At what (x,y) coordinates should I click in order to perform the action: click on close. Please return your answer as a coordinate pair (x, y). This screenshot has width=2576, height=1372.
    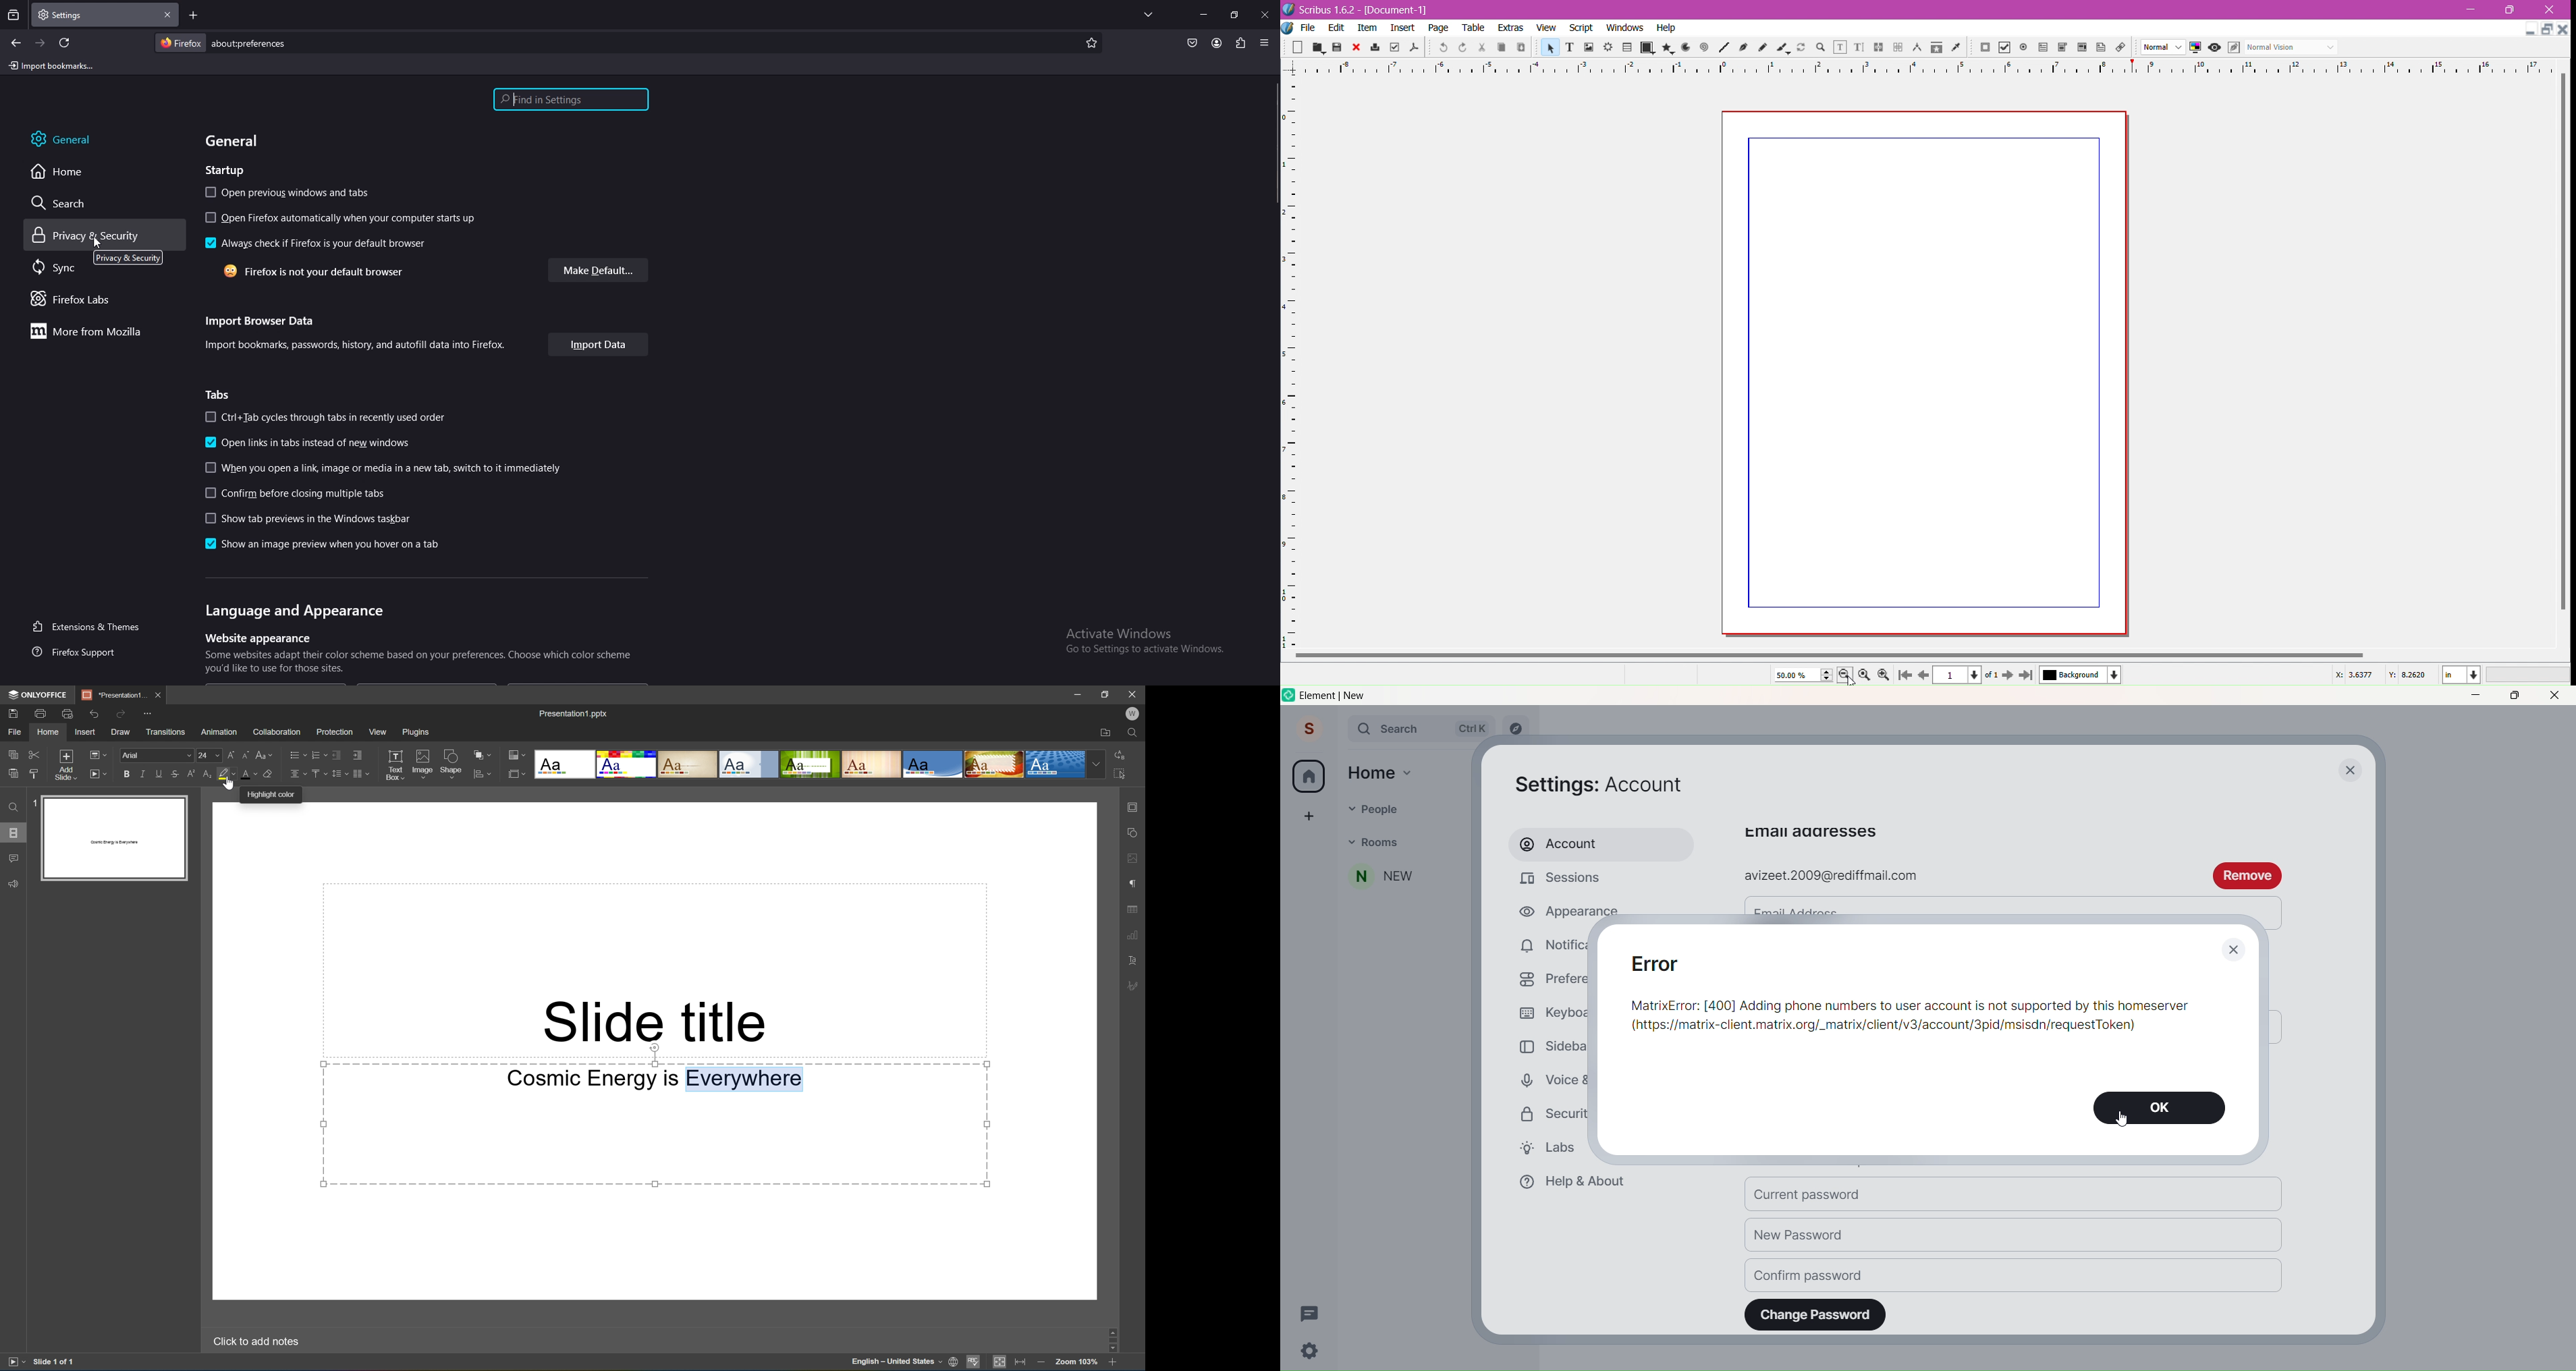
    Looking at the image, I should click on (2352, 772).